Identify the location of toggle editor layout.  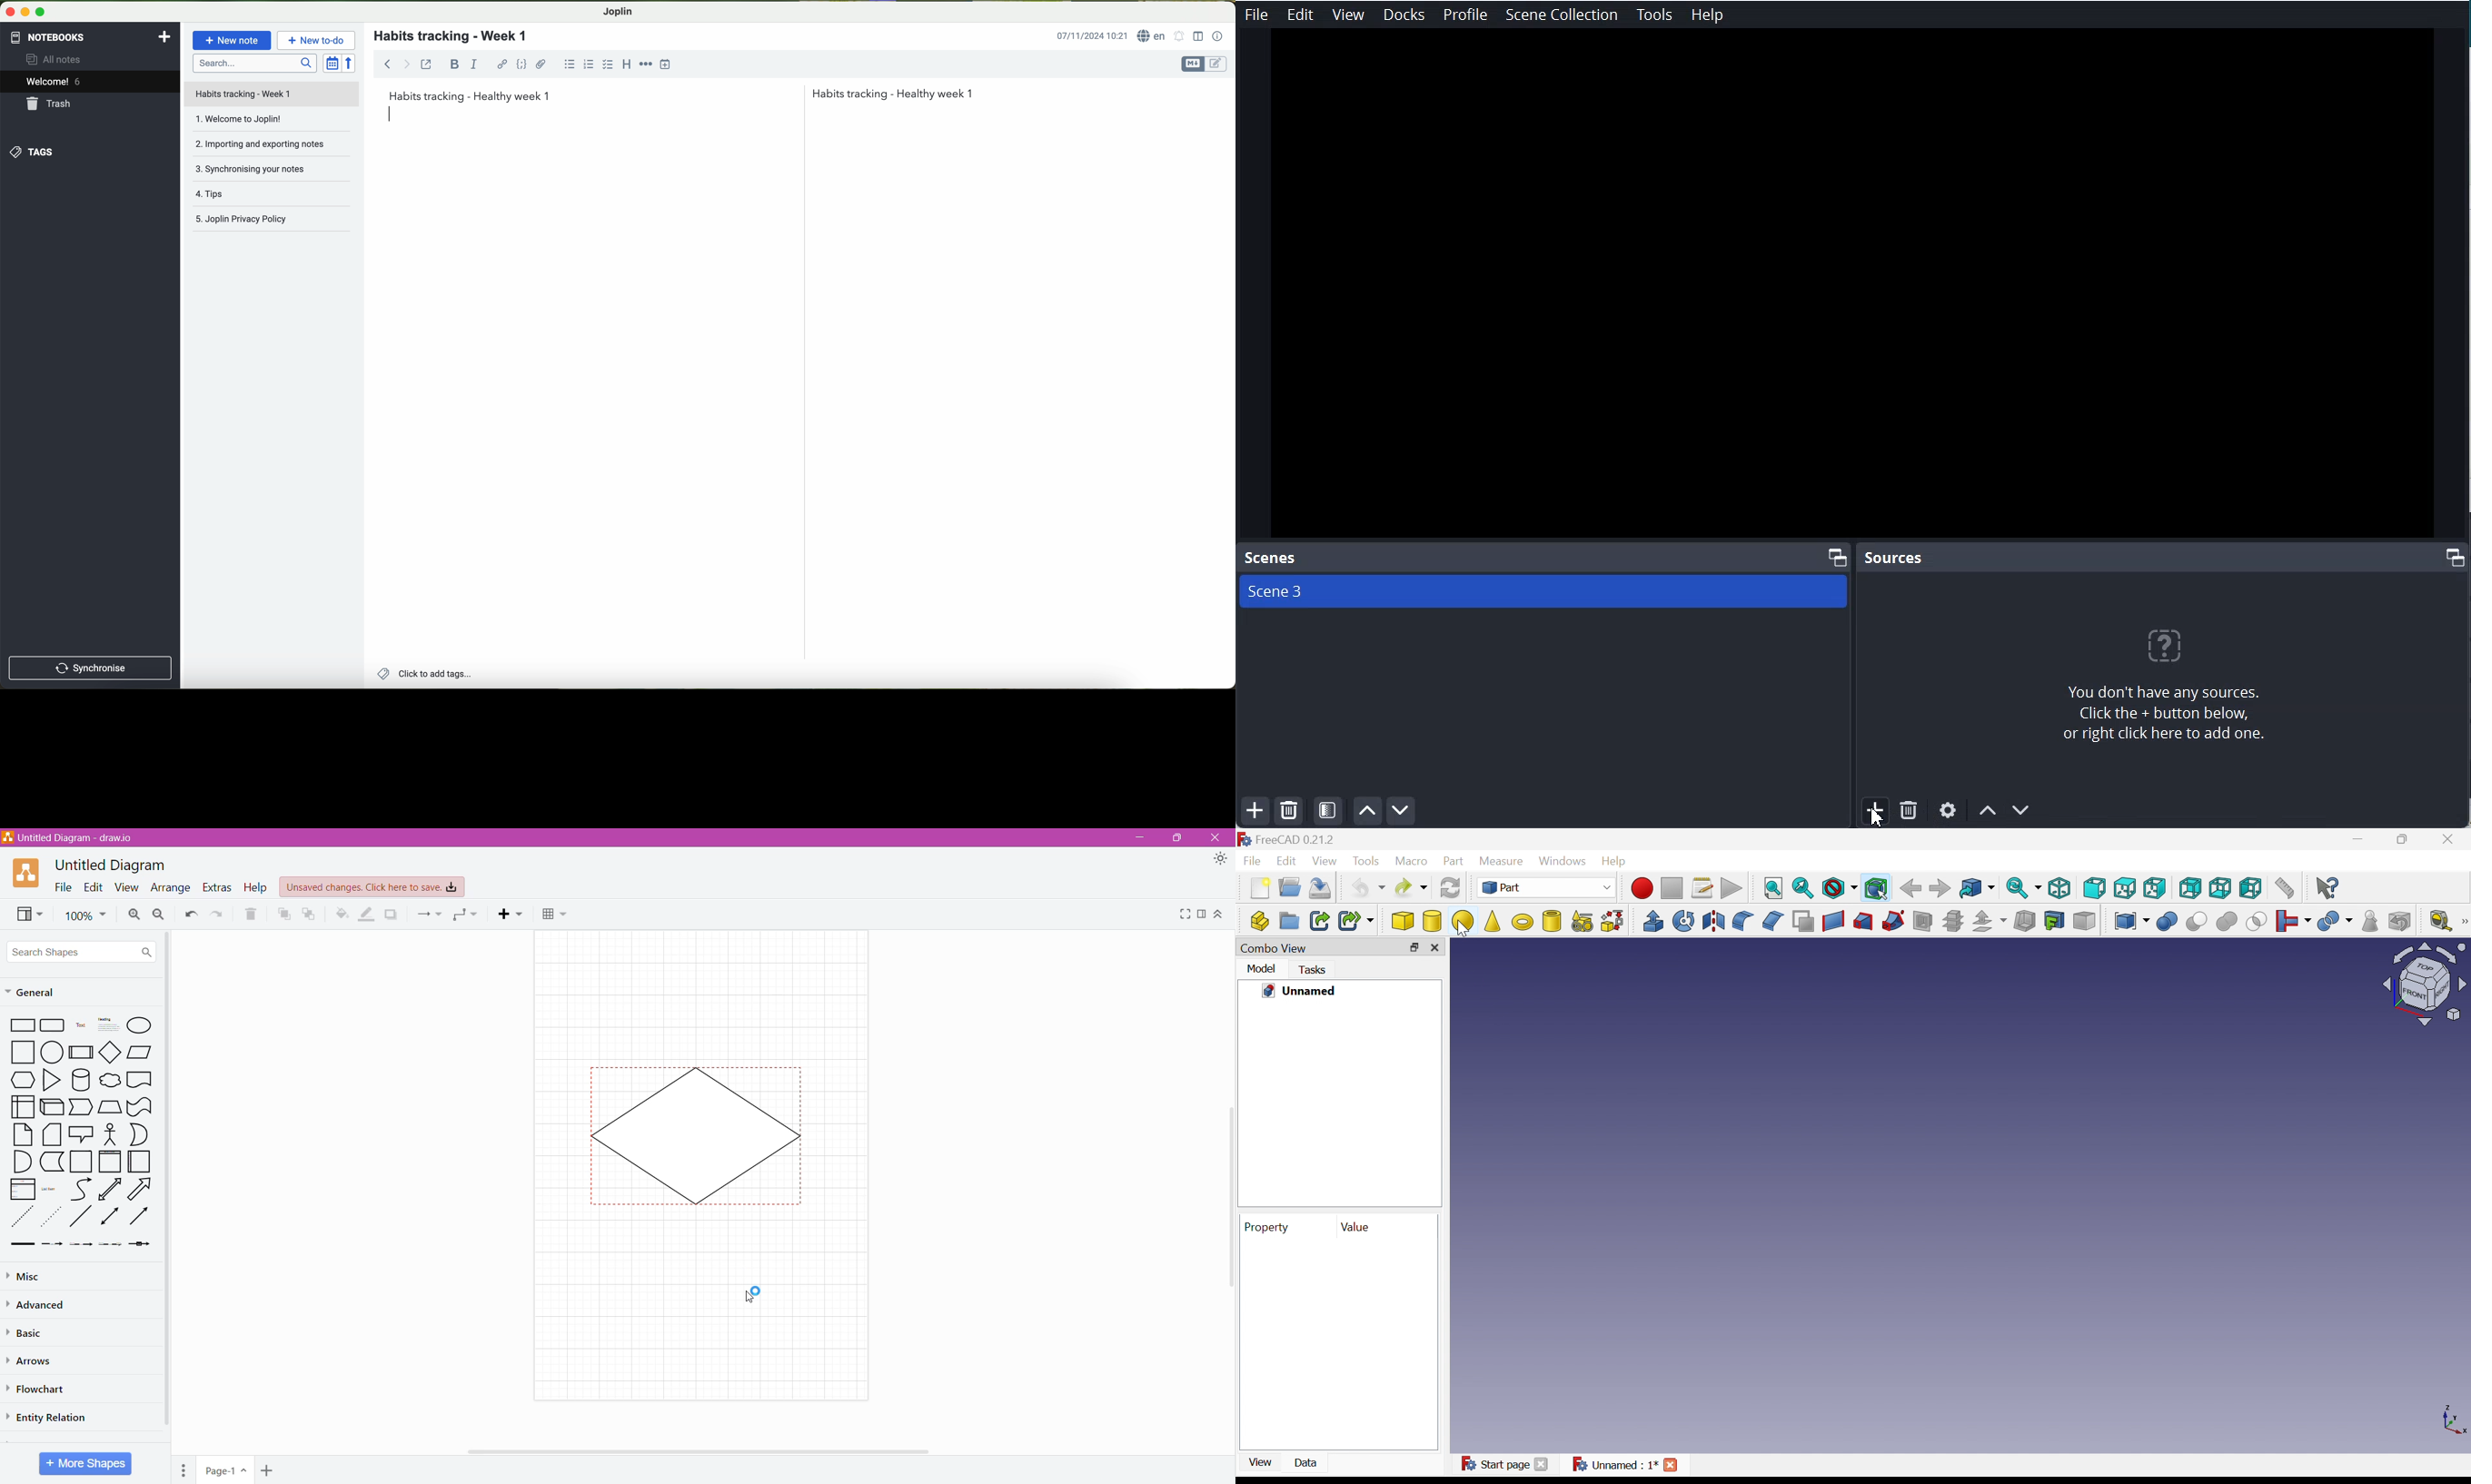
(1198, 36).